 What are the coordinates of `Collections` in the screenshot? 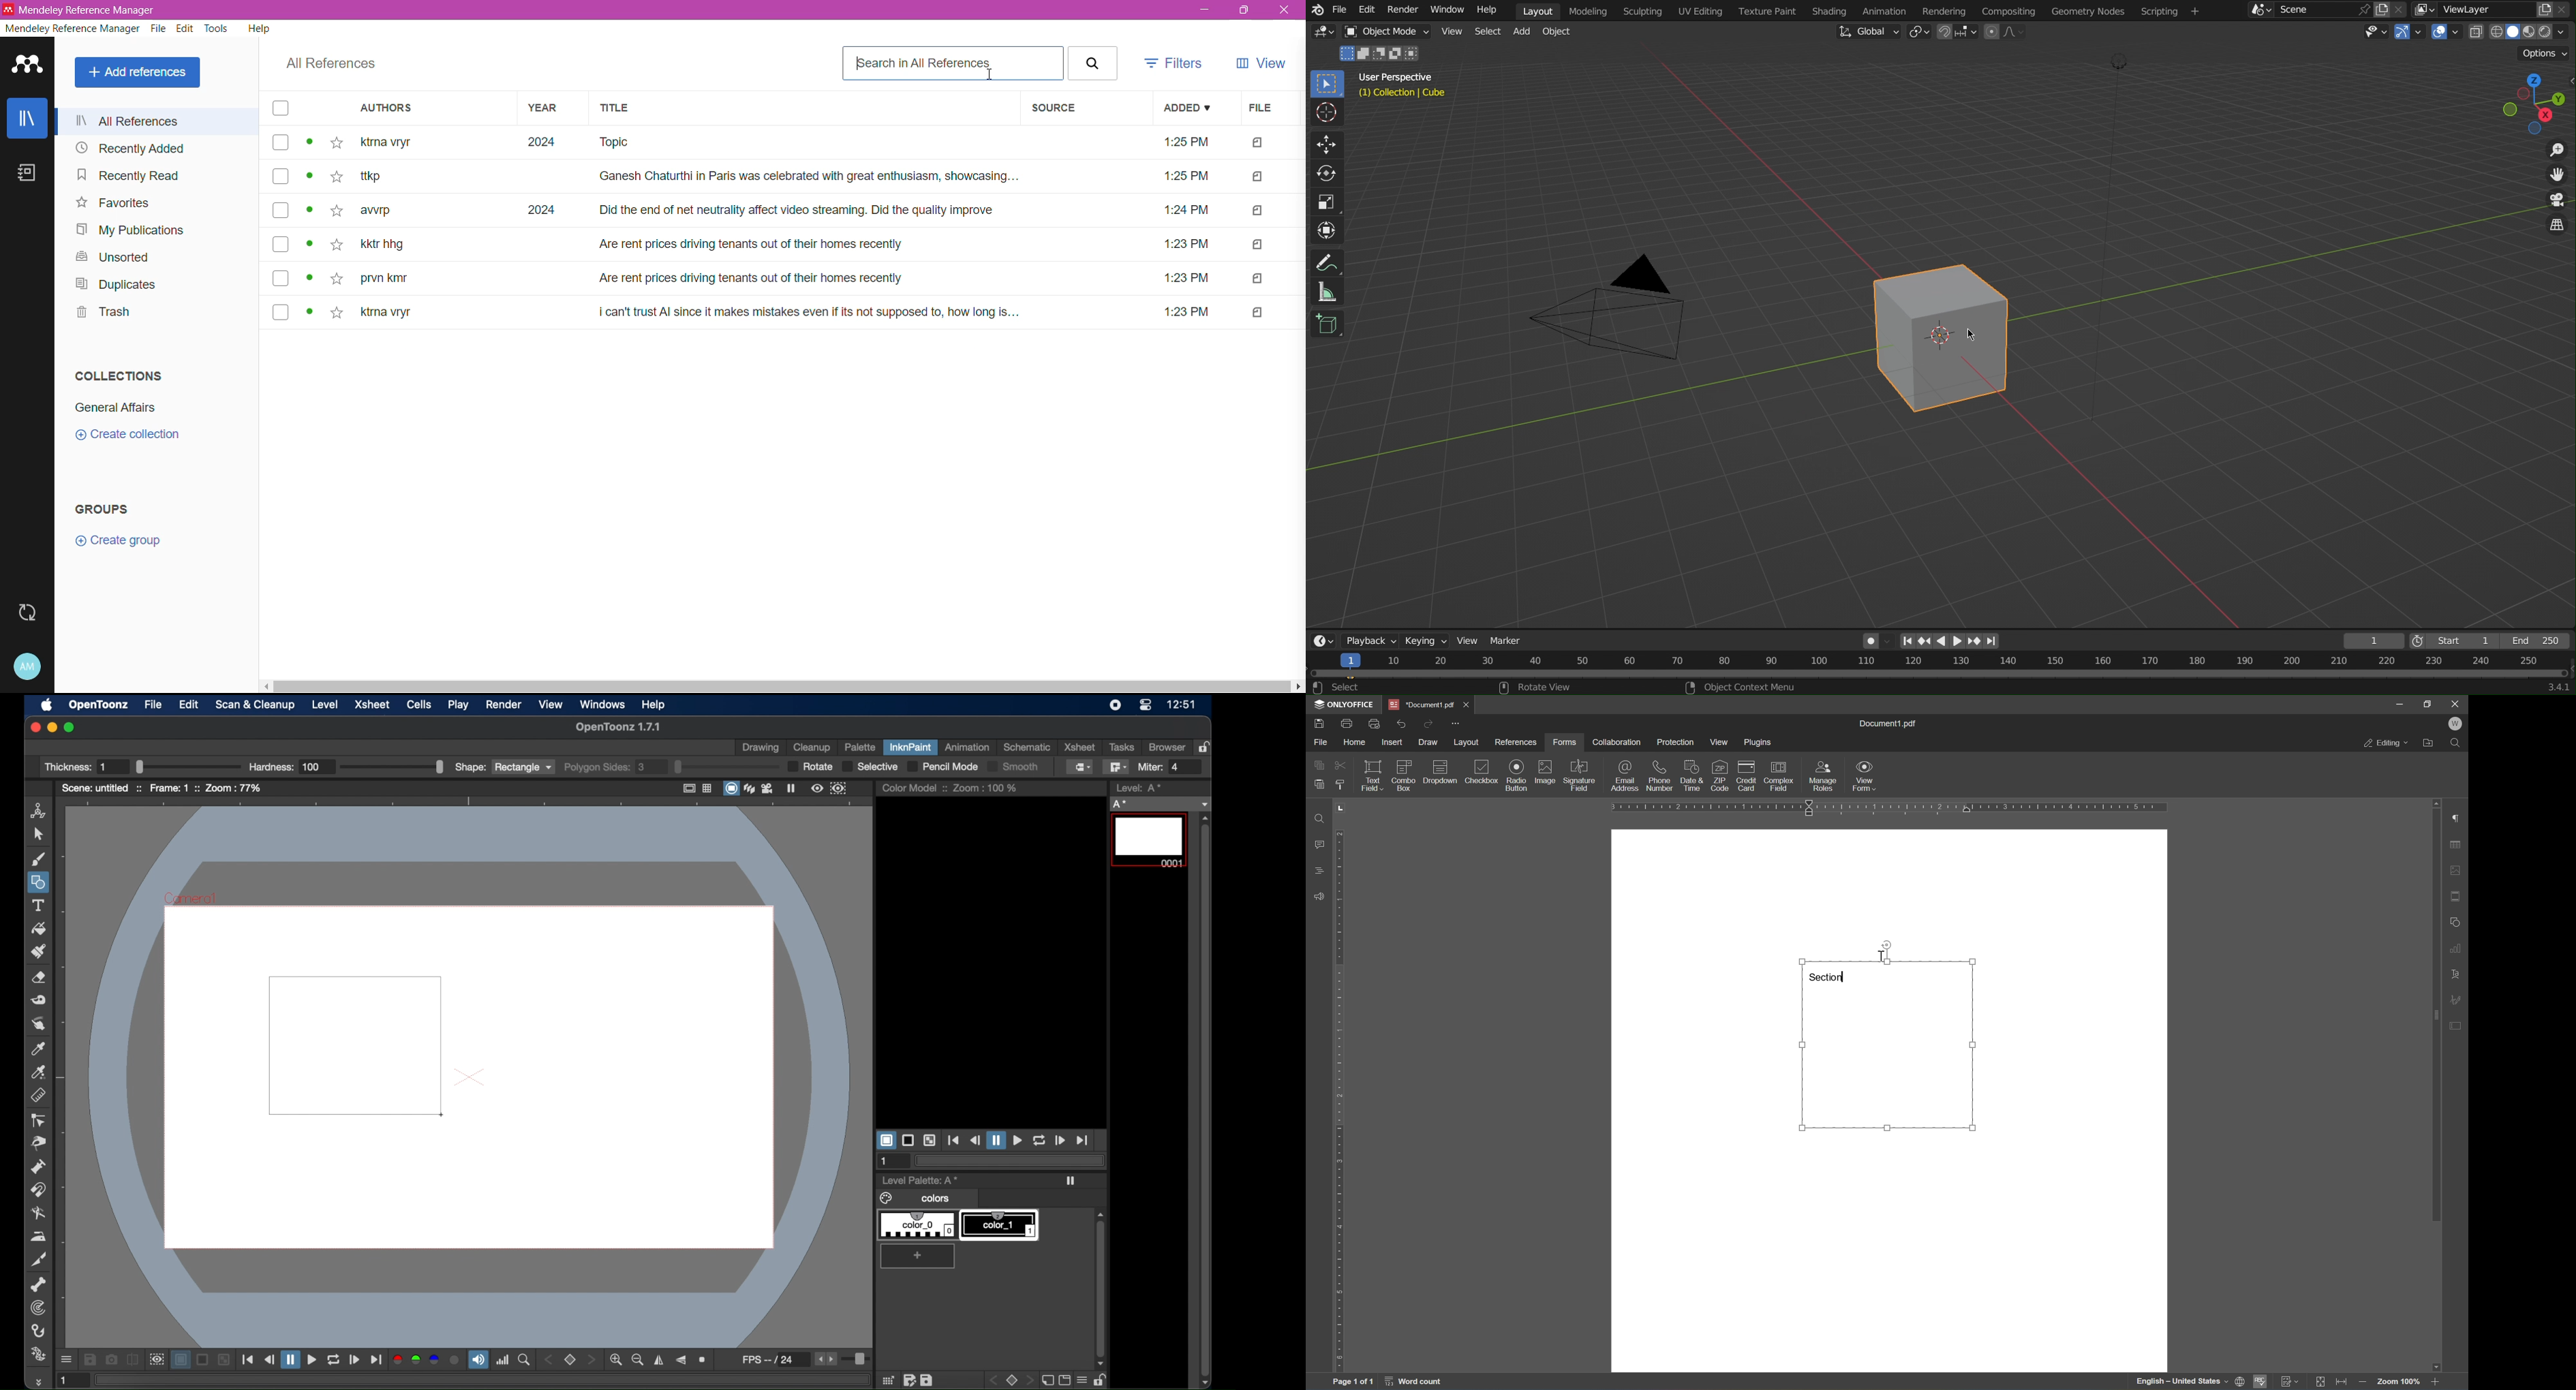 It's located at (120, 376).